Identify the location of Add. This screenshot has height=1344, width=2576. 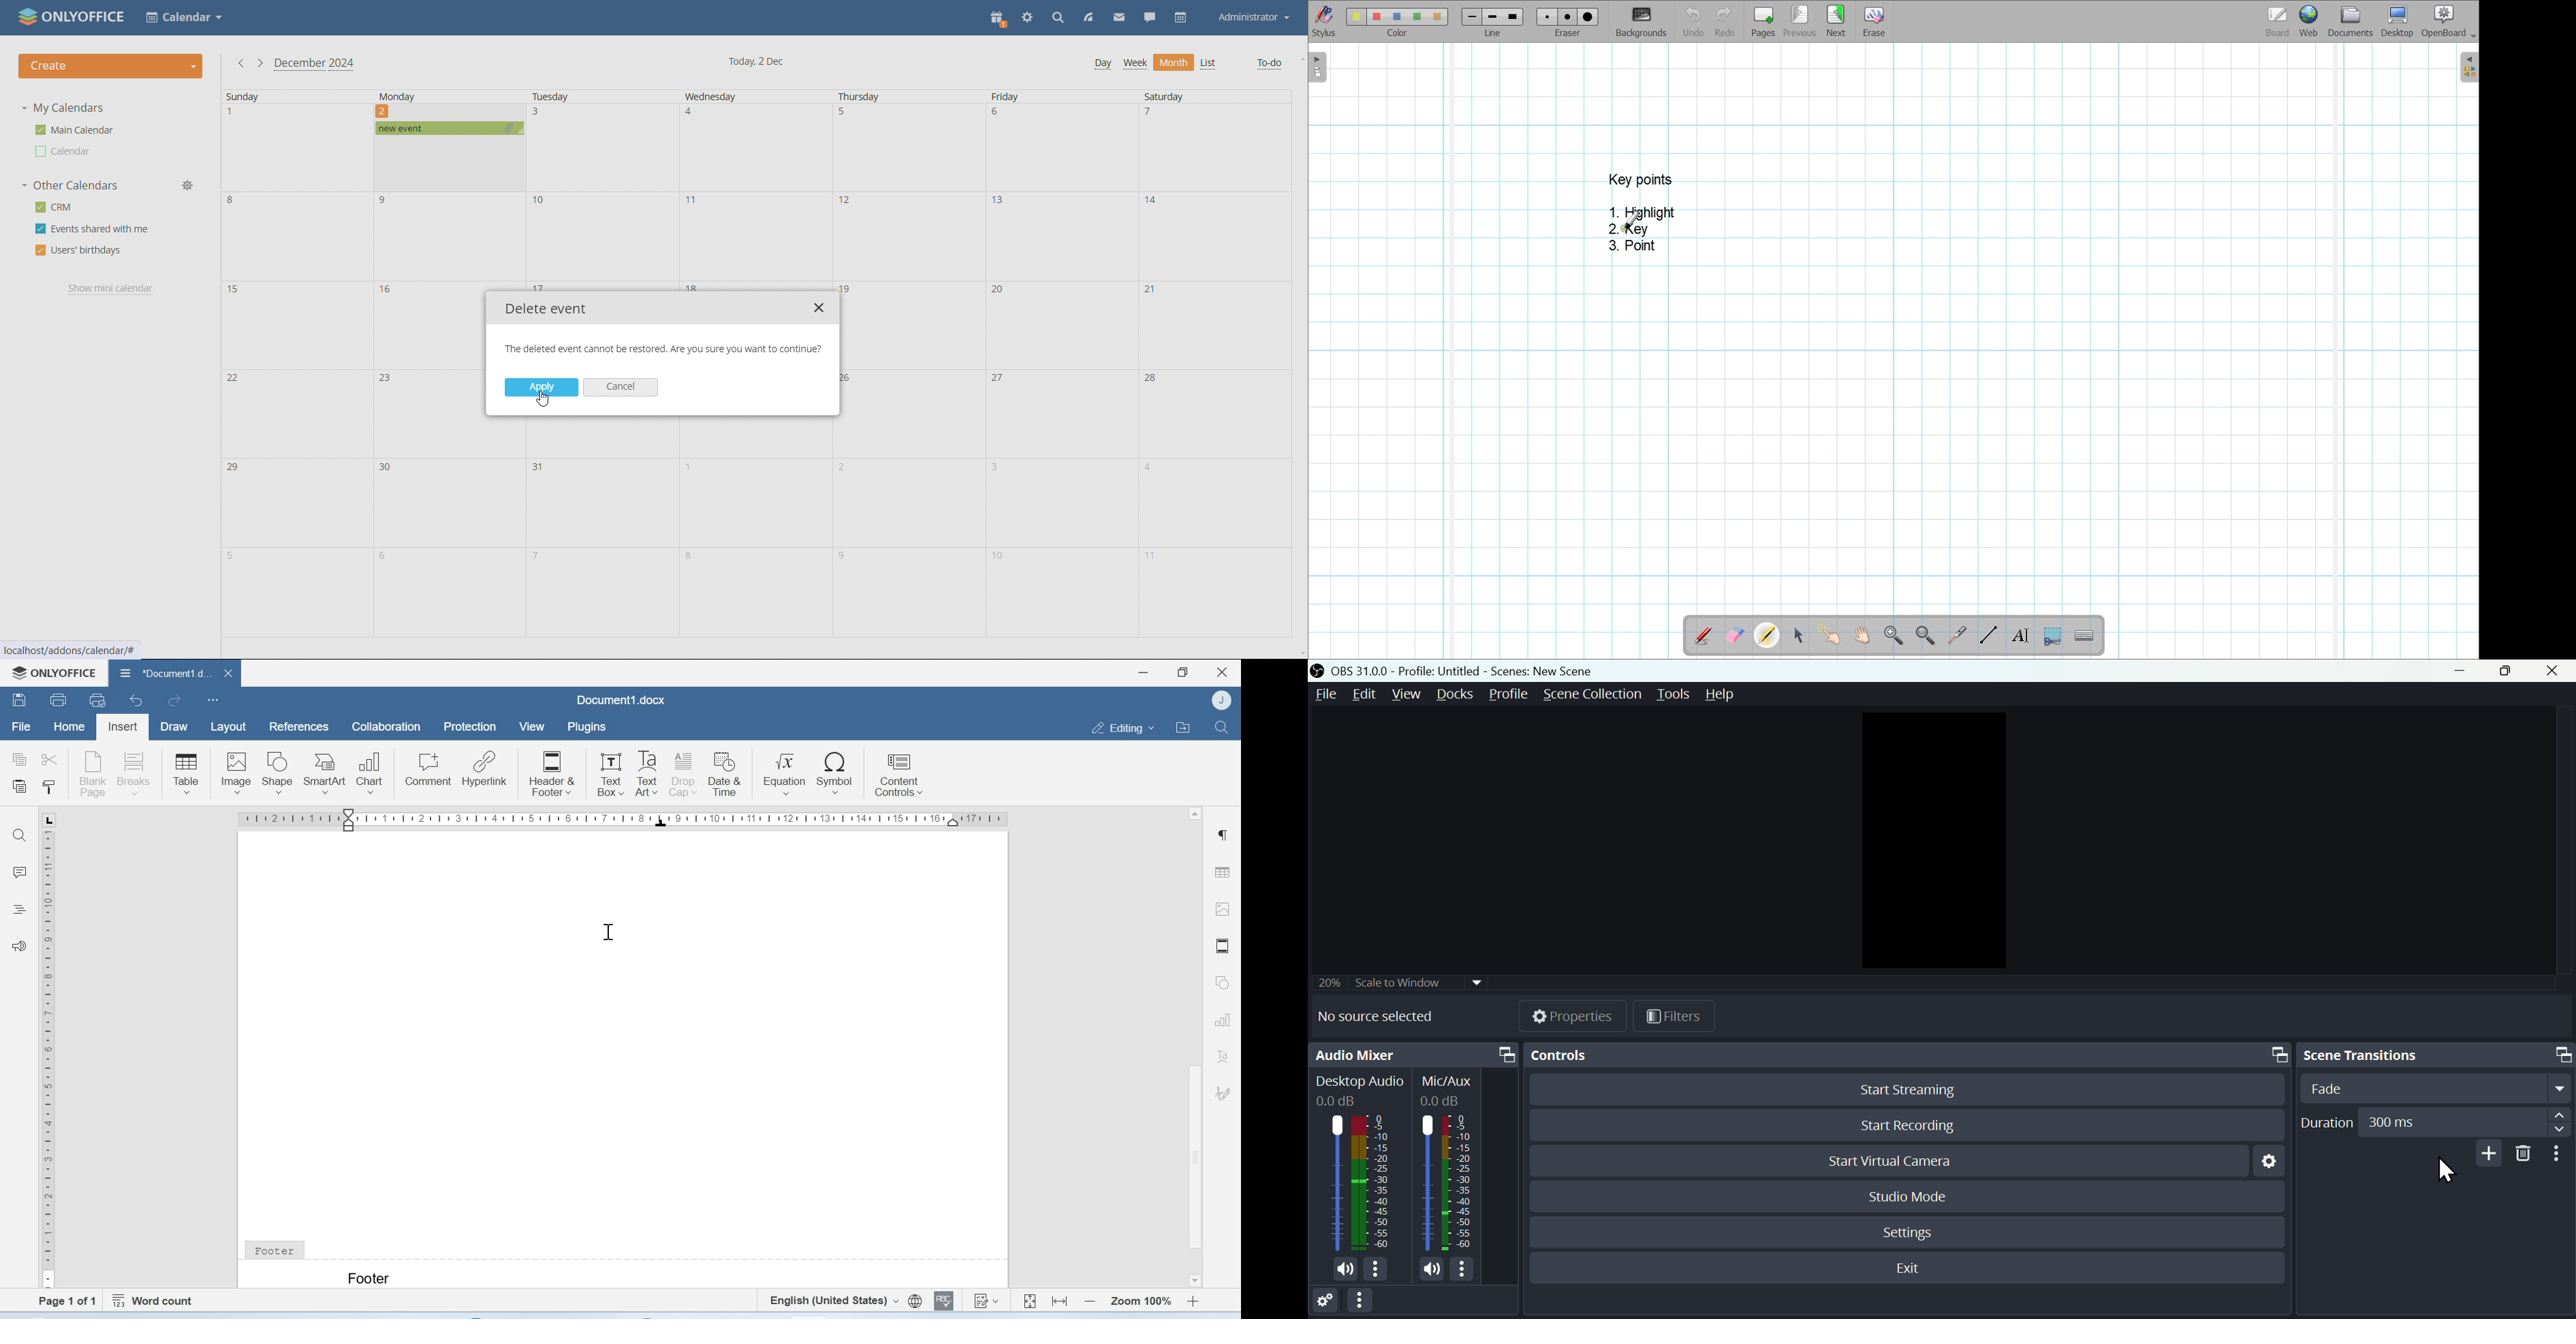
(2491, 1153).